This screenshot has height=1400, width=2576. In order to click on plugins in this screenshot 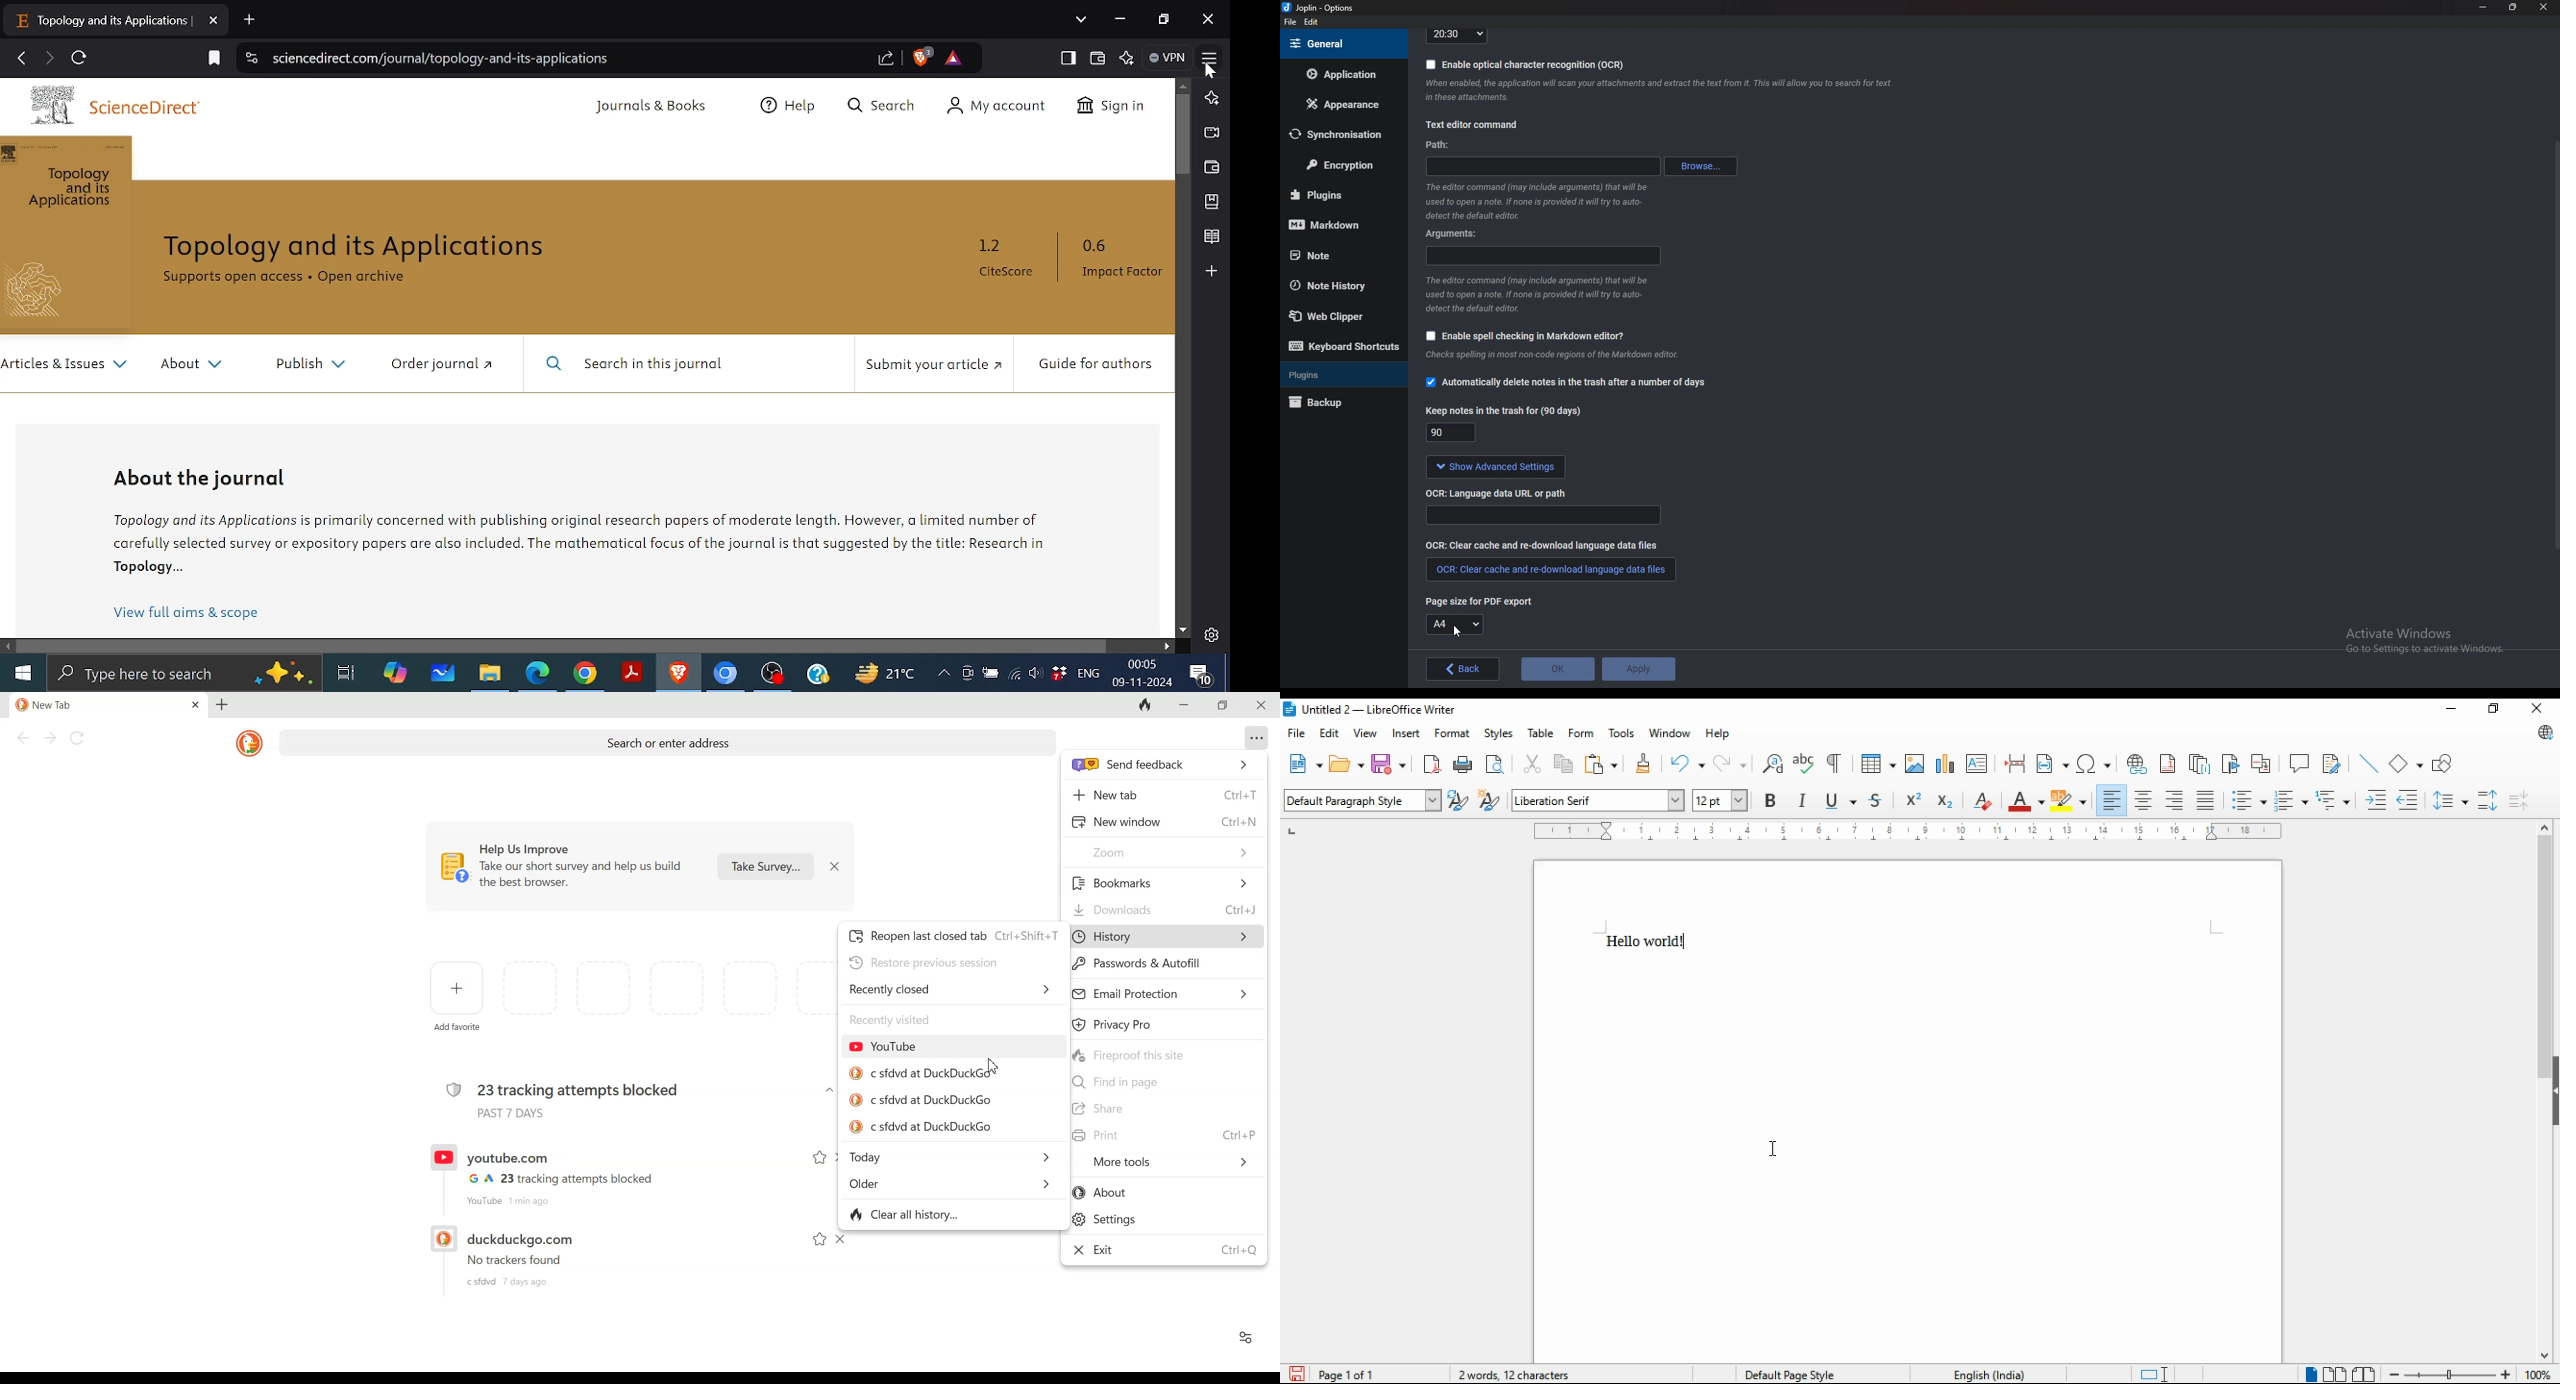, I will do `click(1337, 195)`.